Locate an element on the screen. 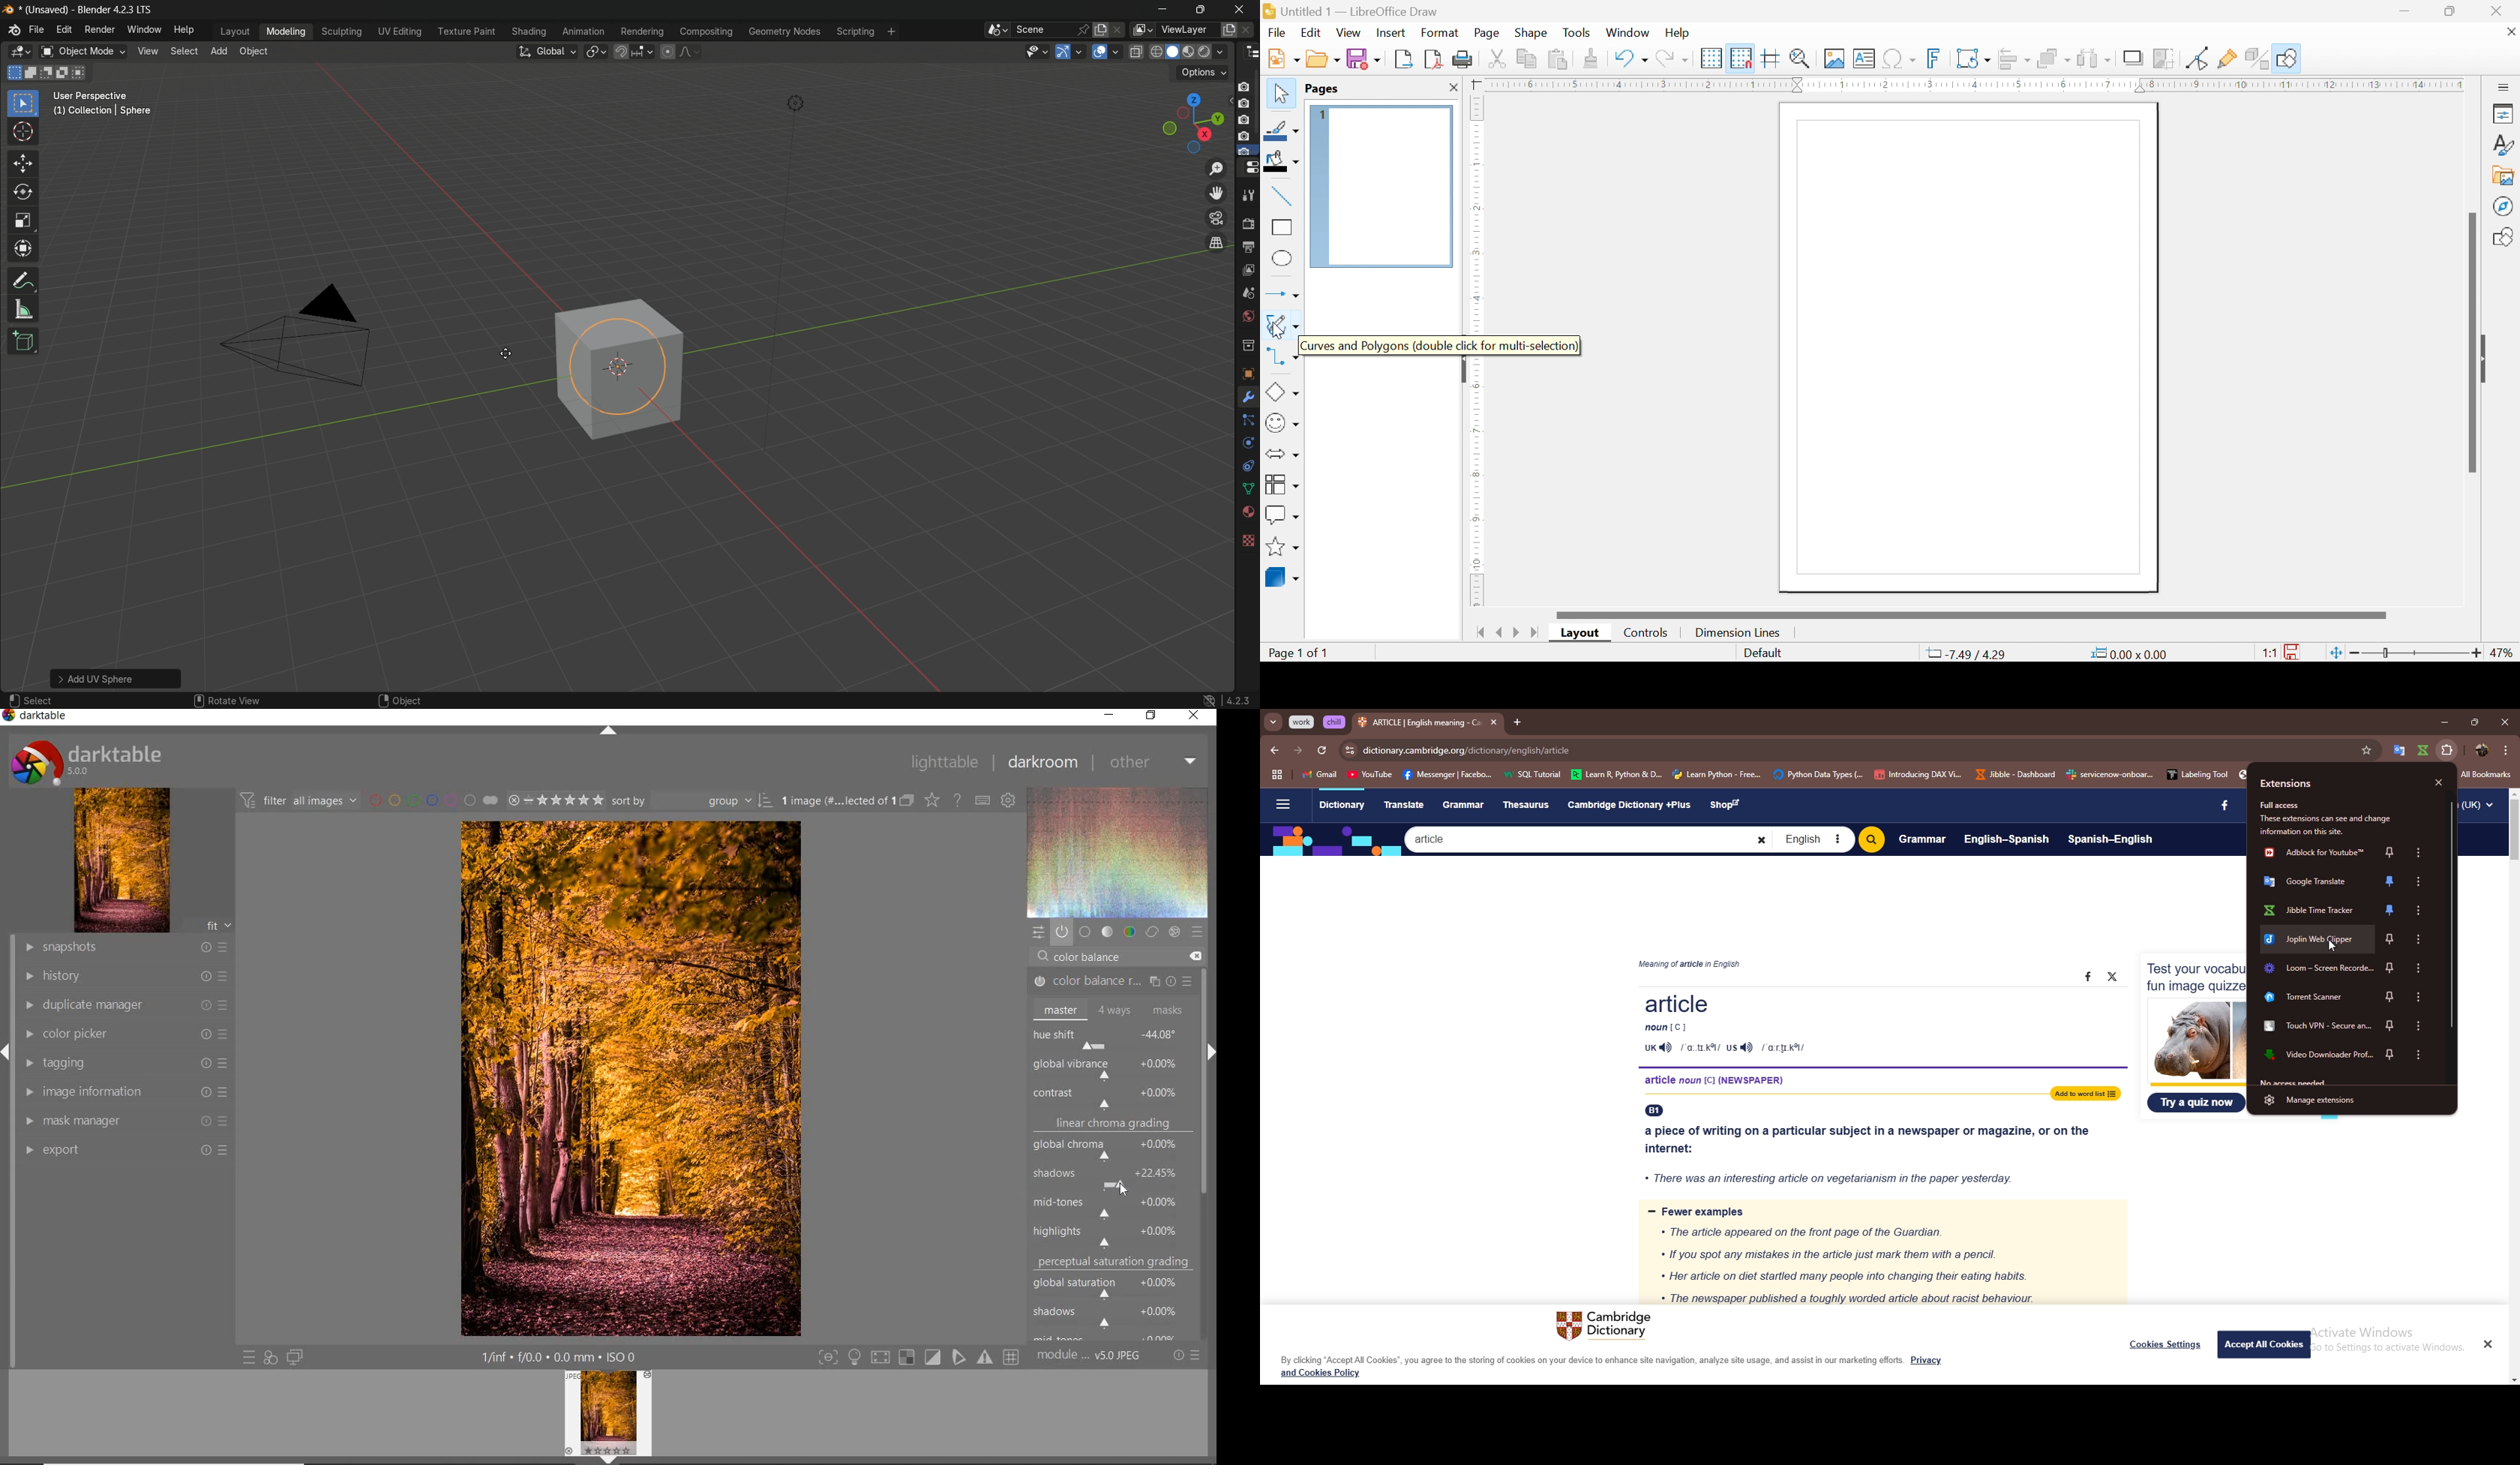 This screenshot has width=2520, height=1484. Shop is located at coordinates (1729, 805).